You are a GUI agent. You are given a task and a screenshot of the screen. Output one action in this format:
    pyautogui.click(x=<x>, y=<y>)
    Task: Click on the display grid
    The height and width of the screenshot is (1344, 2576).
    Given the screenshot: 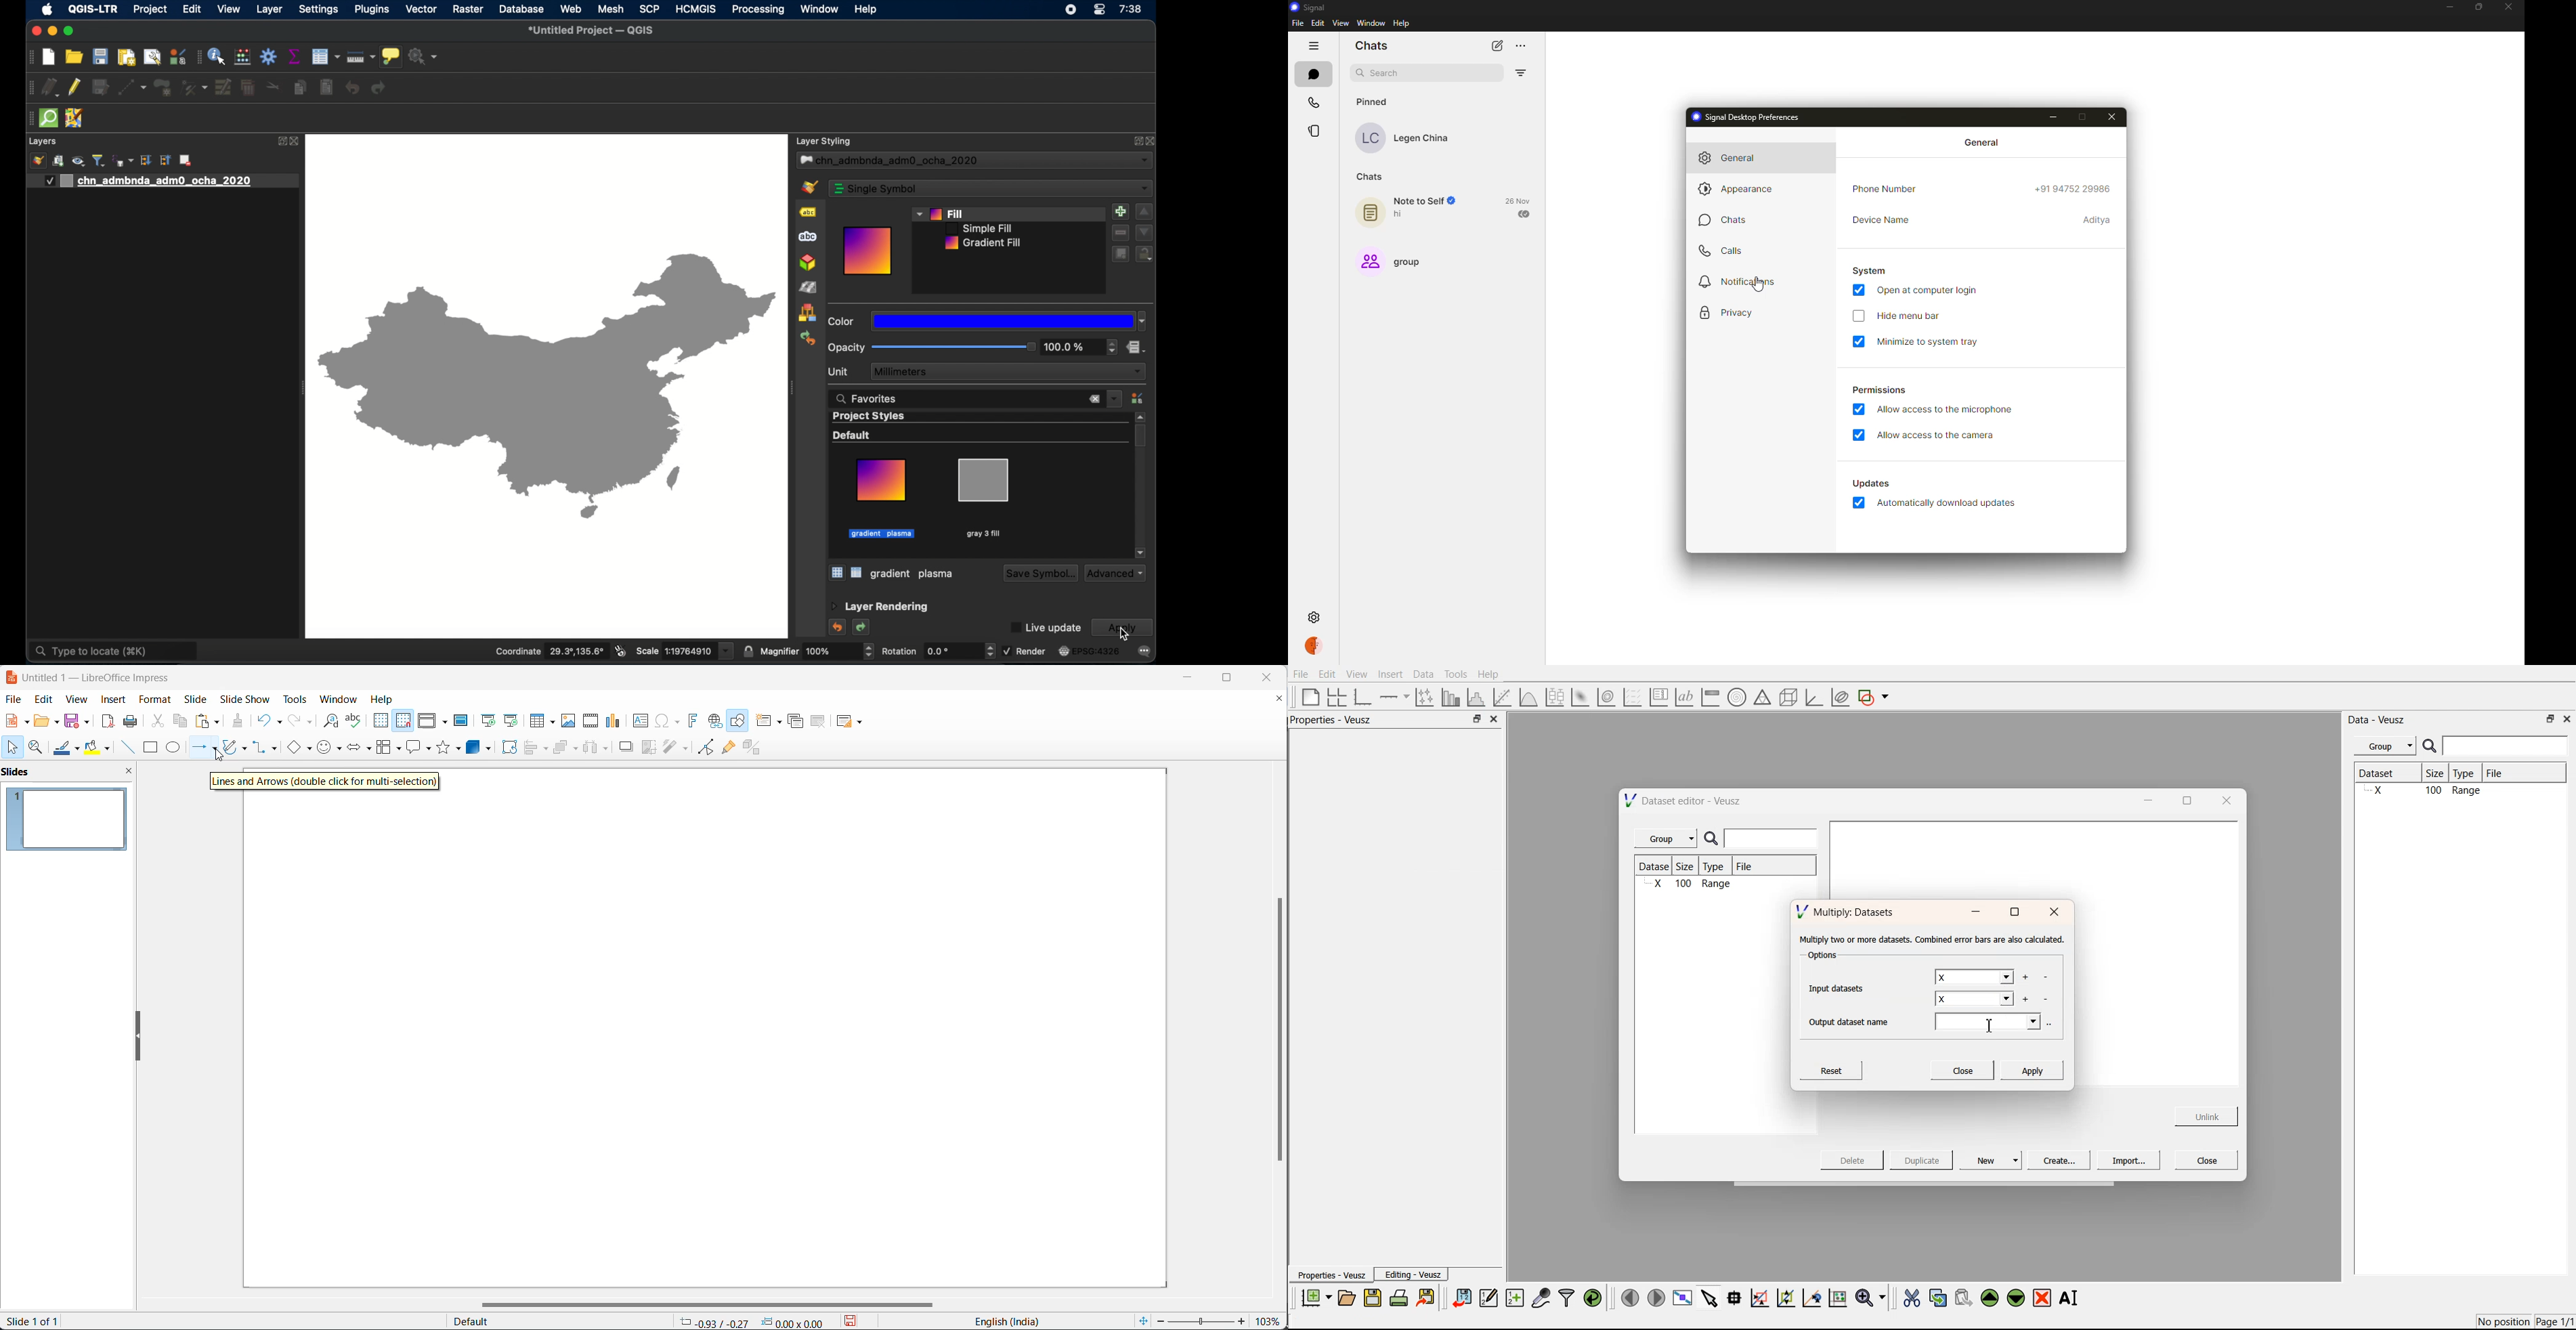 What is the action you would take?
    pyautogui.click(x=381, y=723)
    